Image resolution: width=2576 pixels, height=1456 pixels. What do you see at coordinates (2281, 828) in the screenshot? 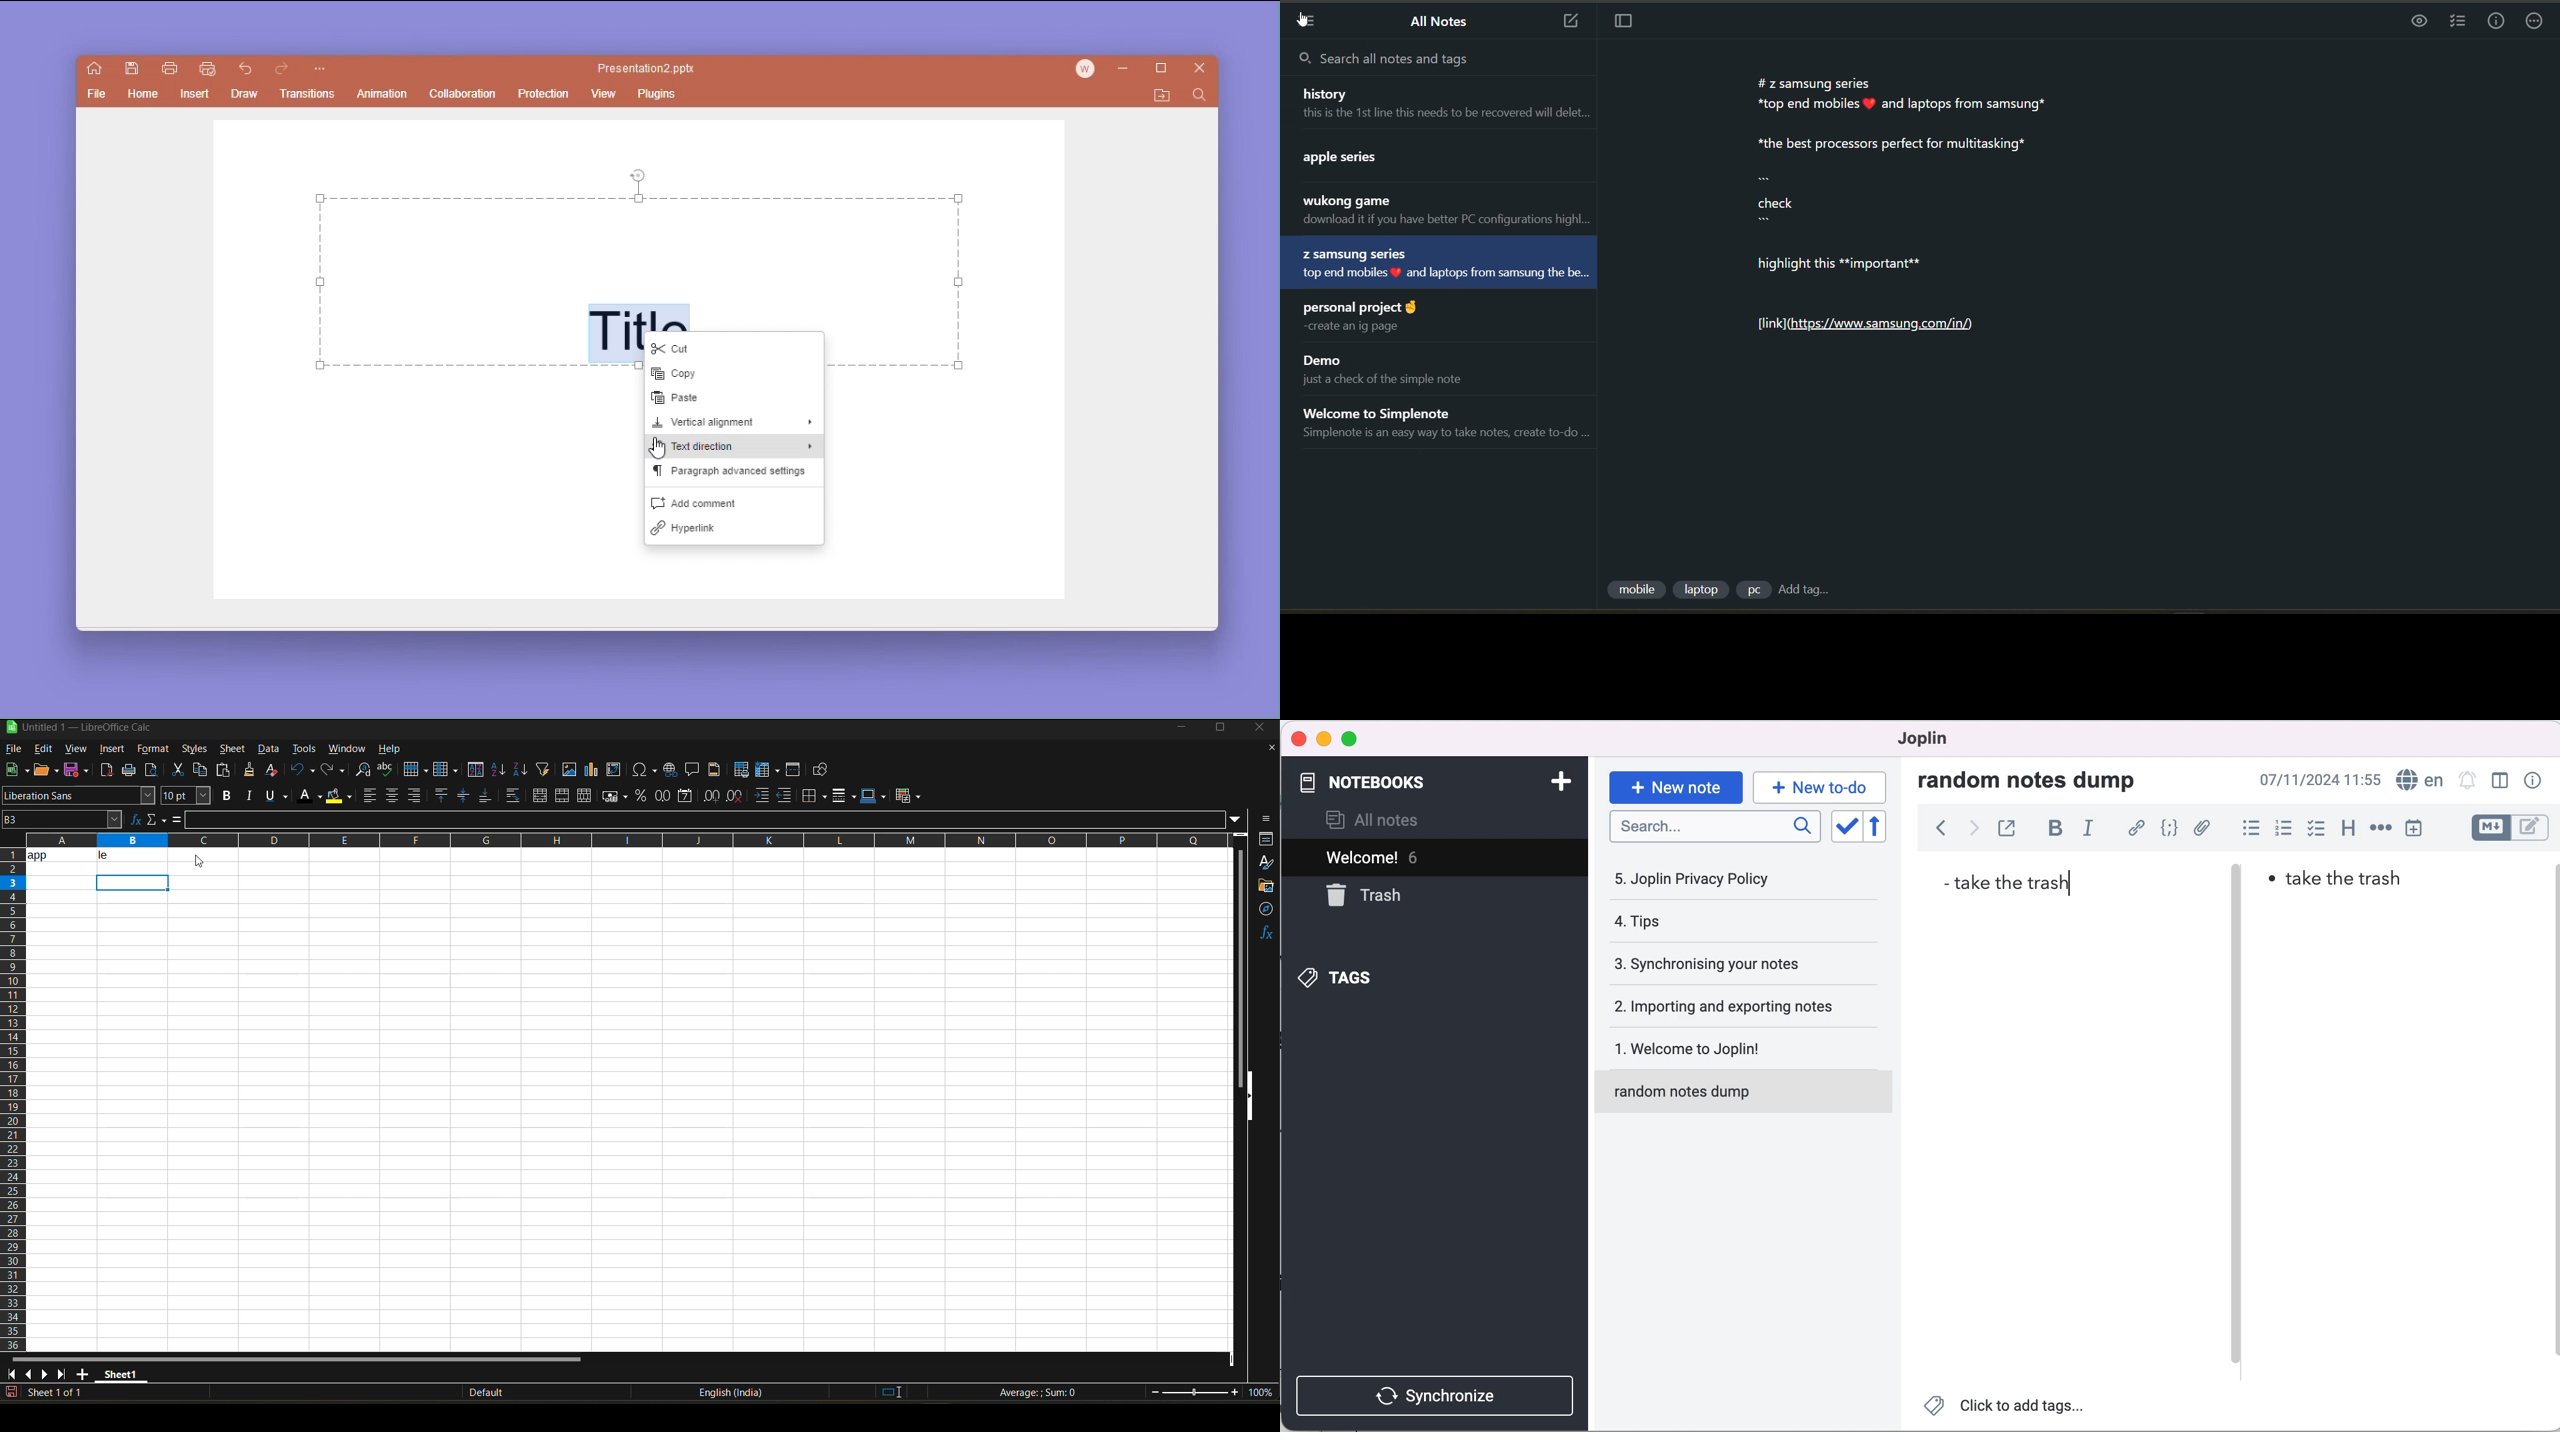
I see `numbered list` at bounding box center [2281, 828].